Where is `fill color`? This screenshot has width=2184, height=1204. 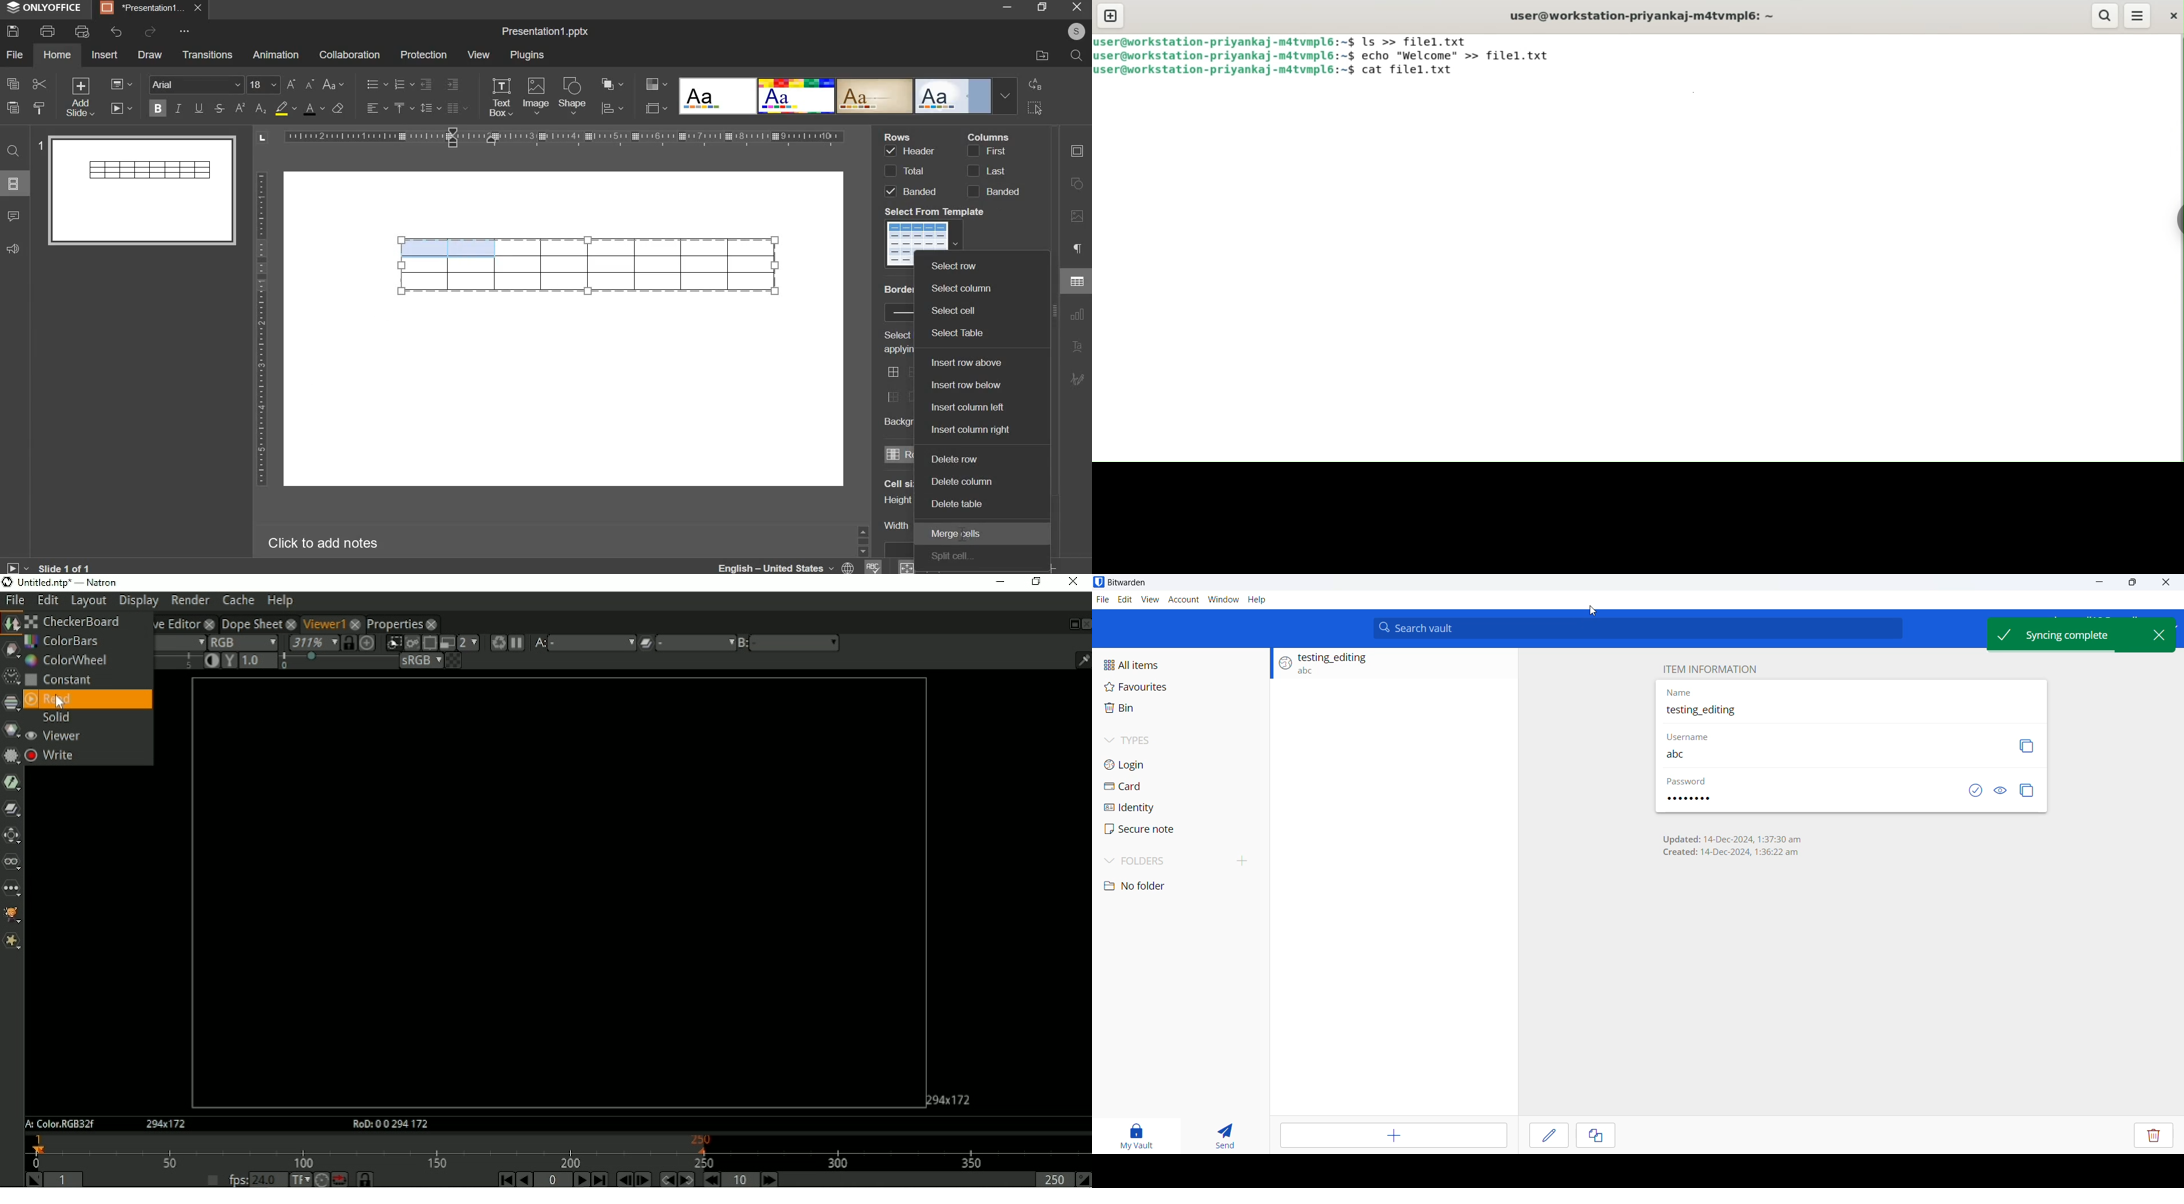
fill color is located at coordinates (285, 108).